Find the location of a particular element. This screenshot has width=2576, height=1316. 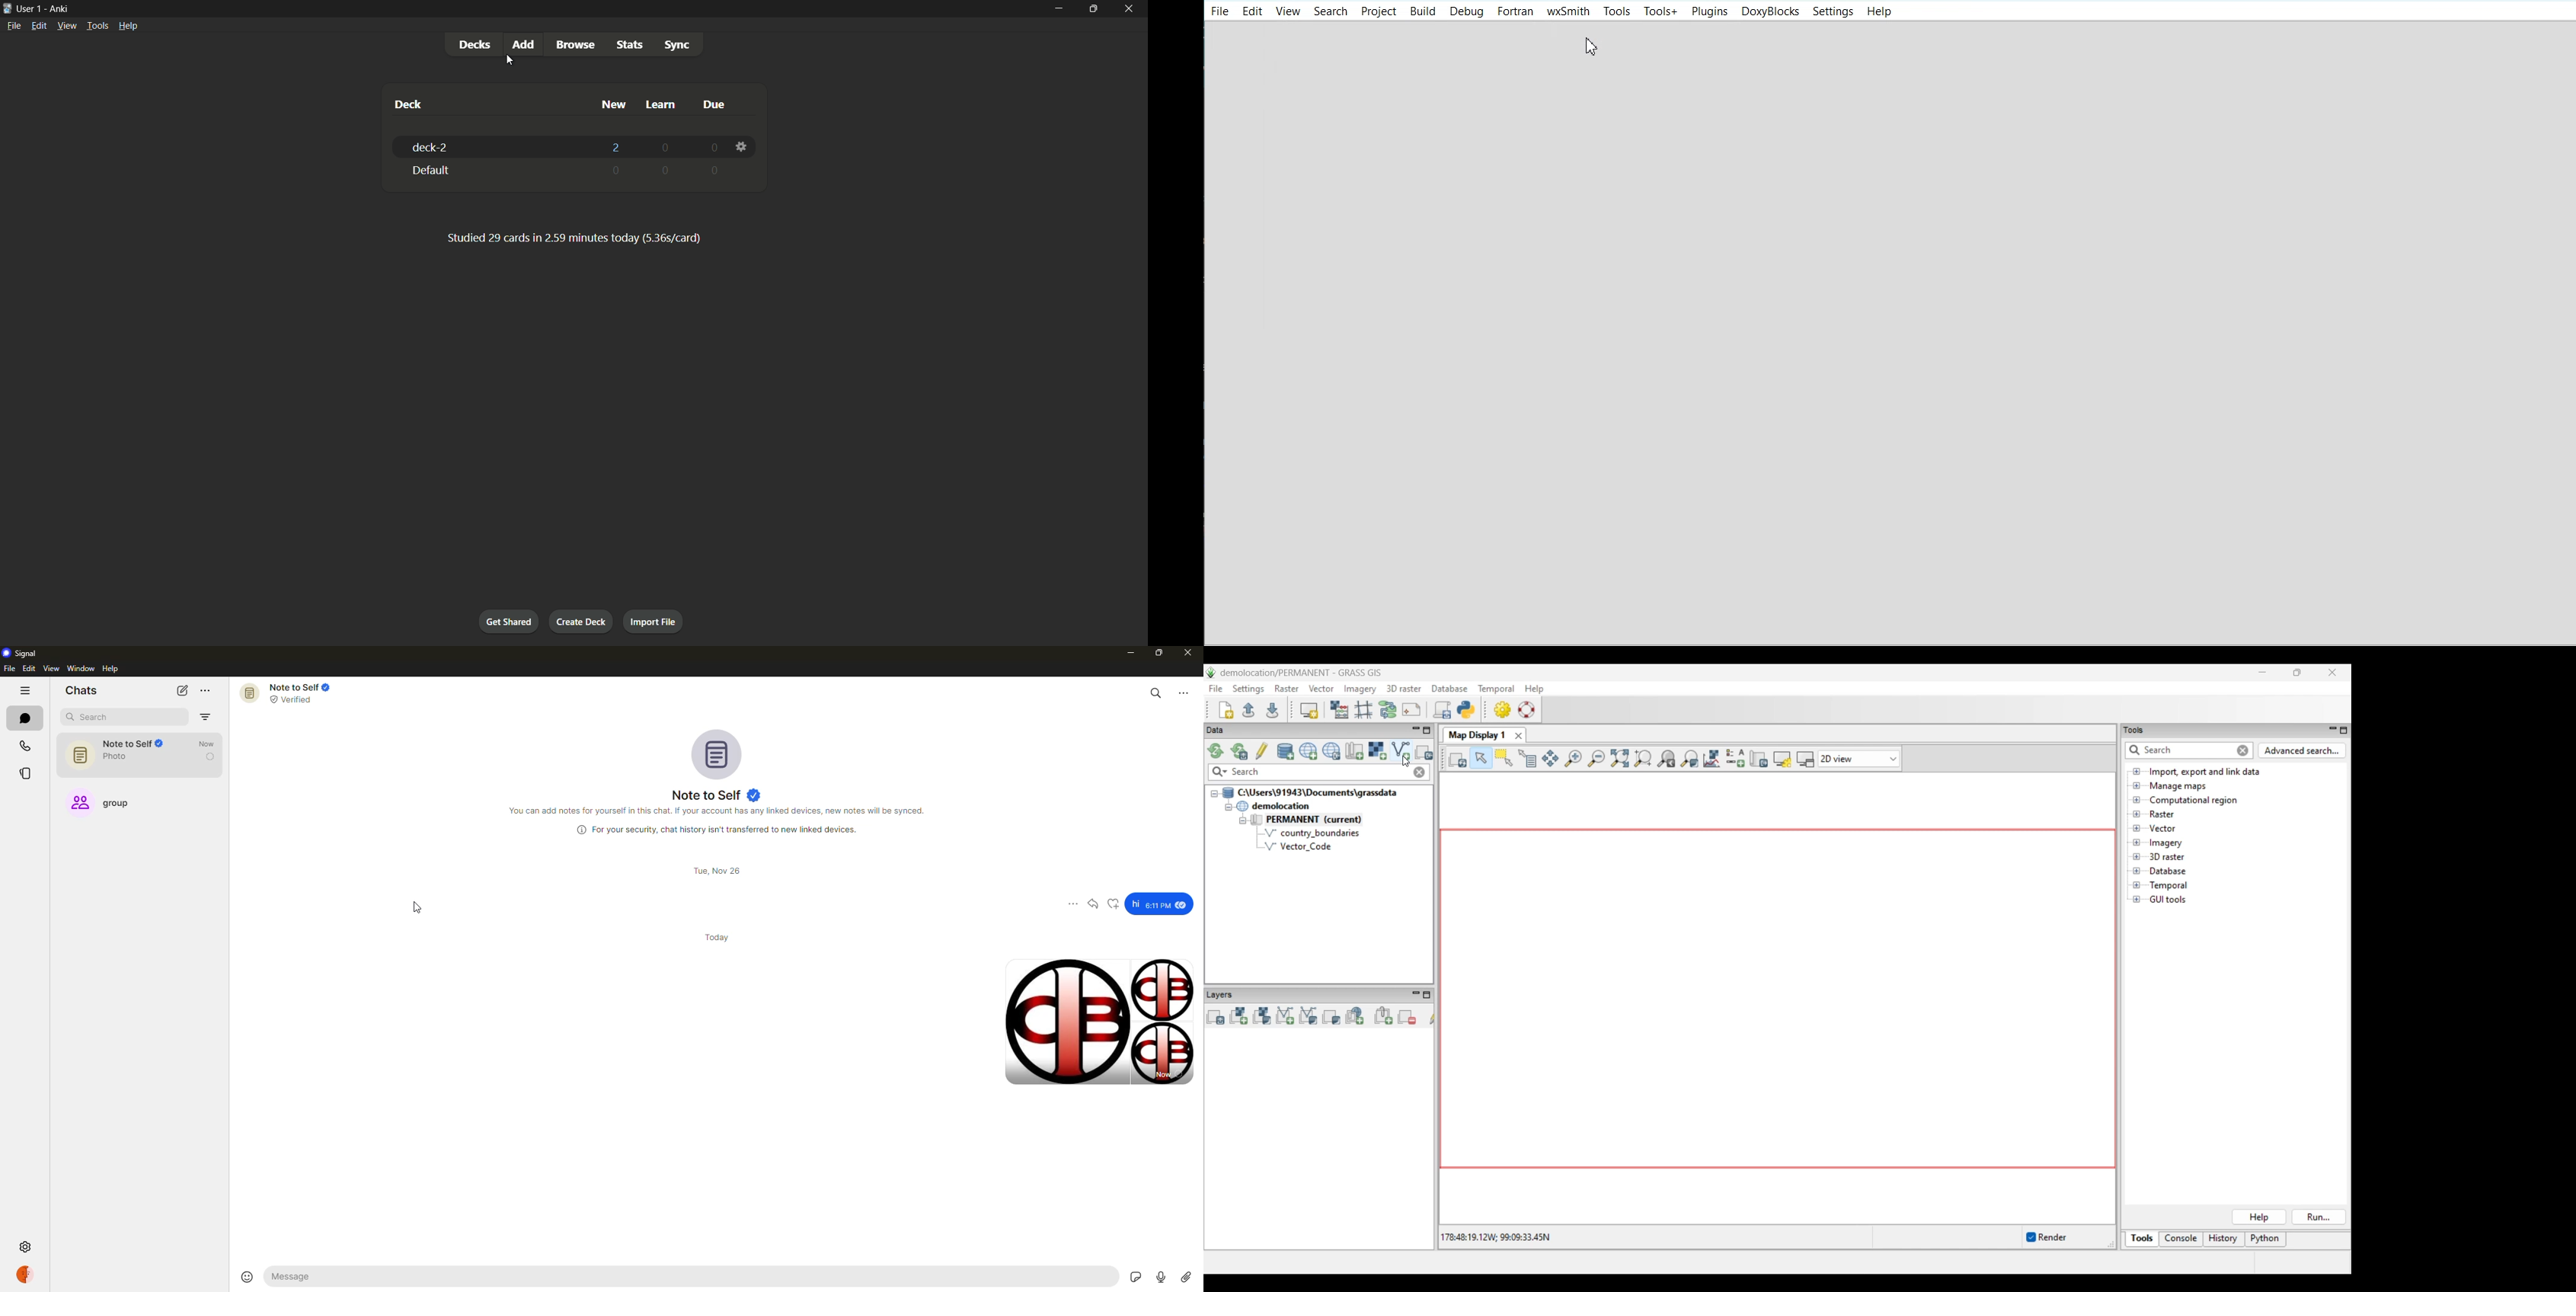

minimize is located at coordinates (1126, 653).